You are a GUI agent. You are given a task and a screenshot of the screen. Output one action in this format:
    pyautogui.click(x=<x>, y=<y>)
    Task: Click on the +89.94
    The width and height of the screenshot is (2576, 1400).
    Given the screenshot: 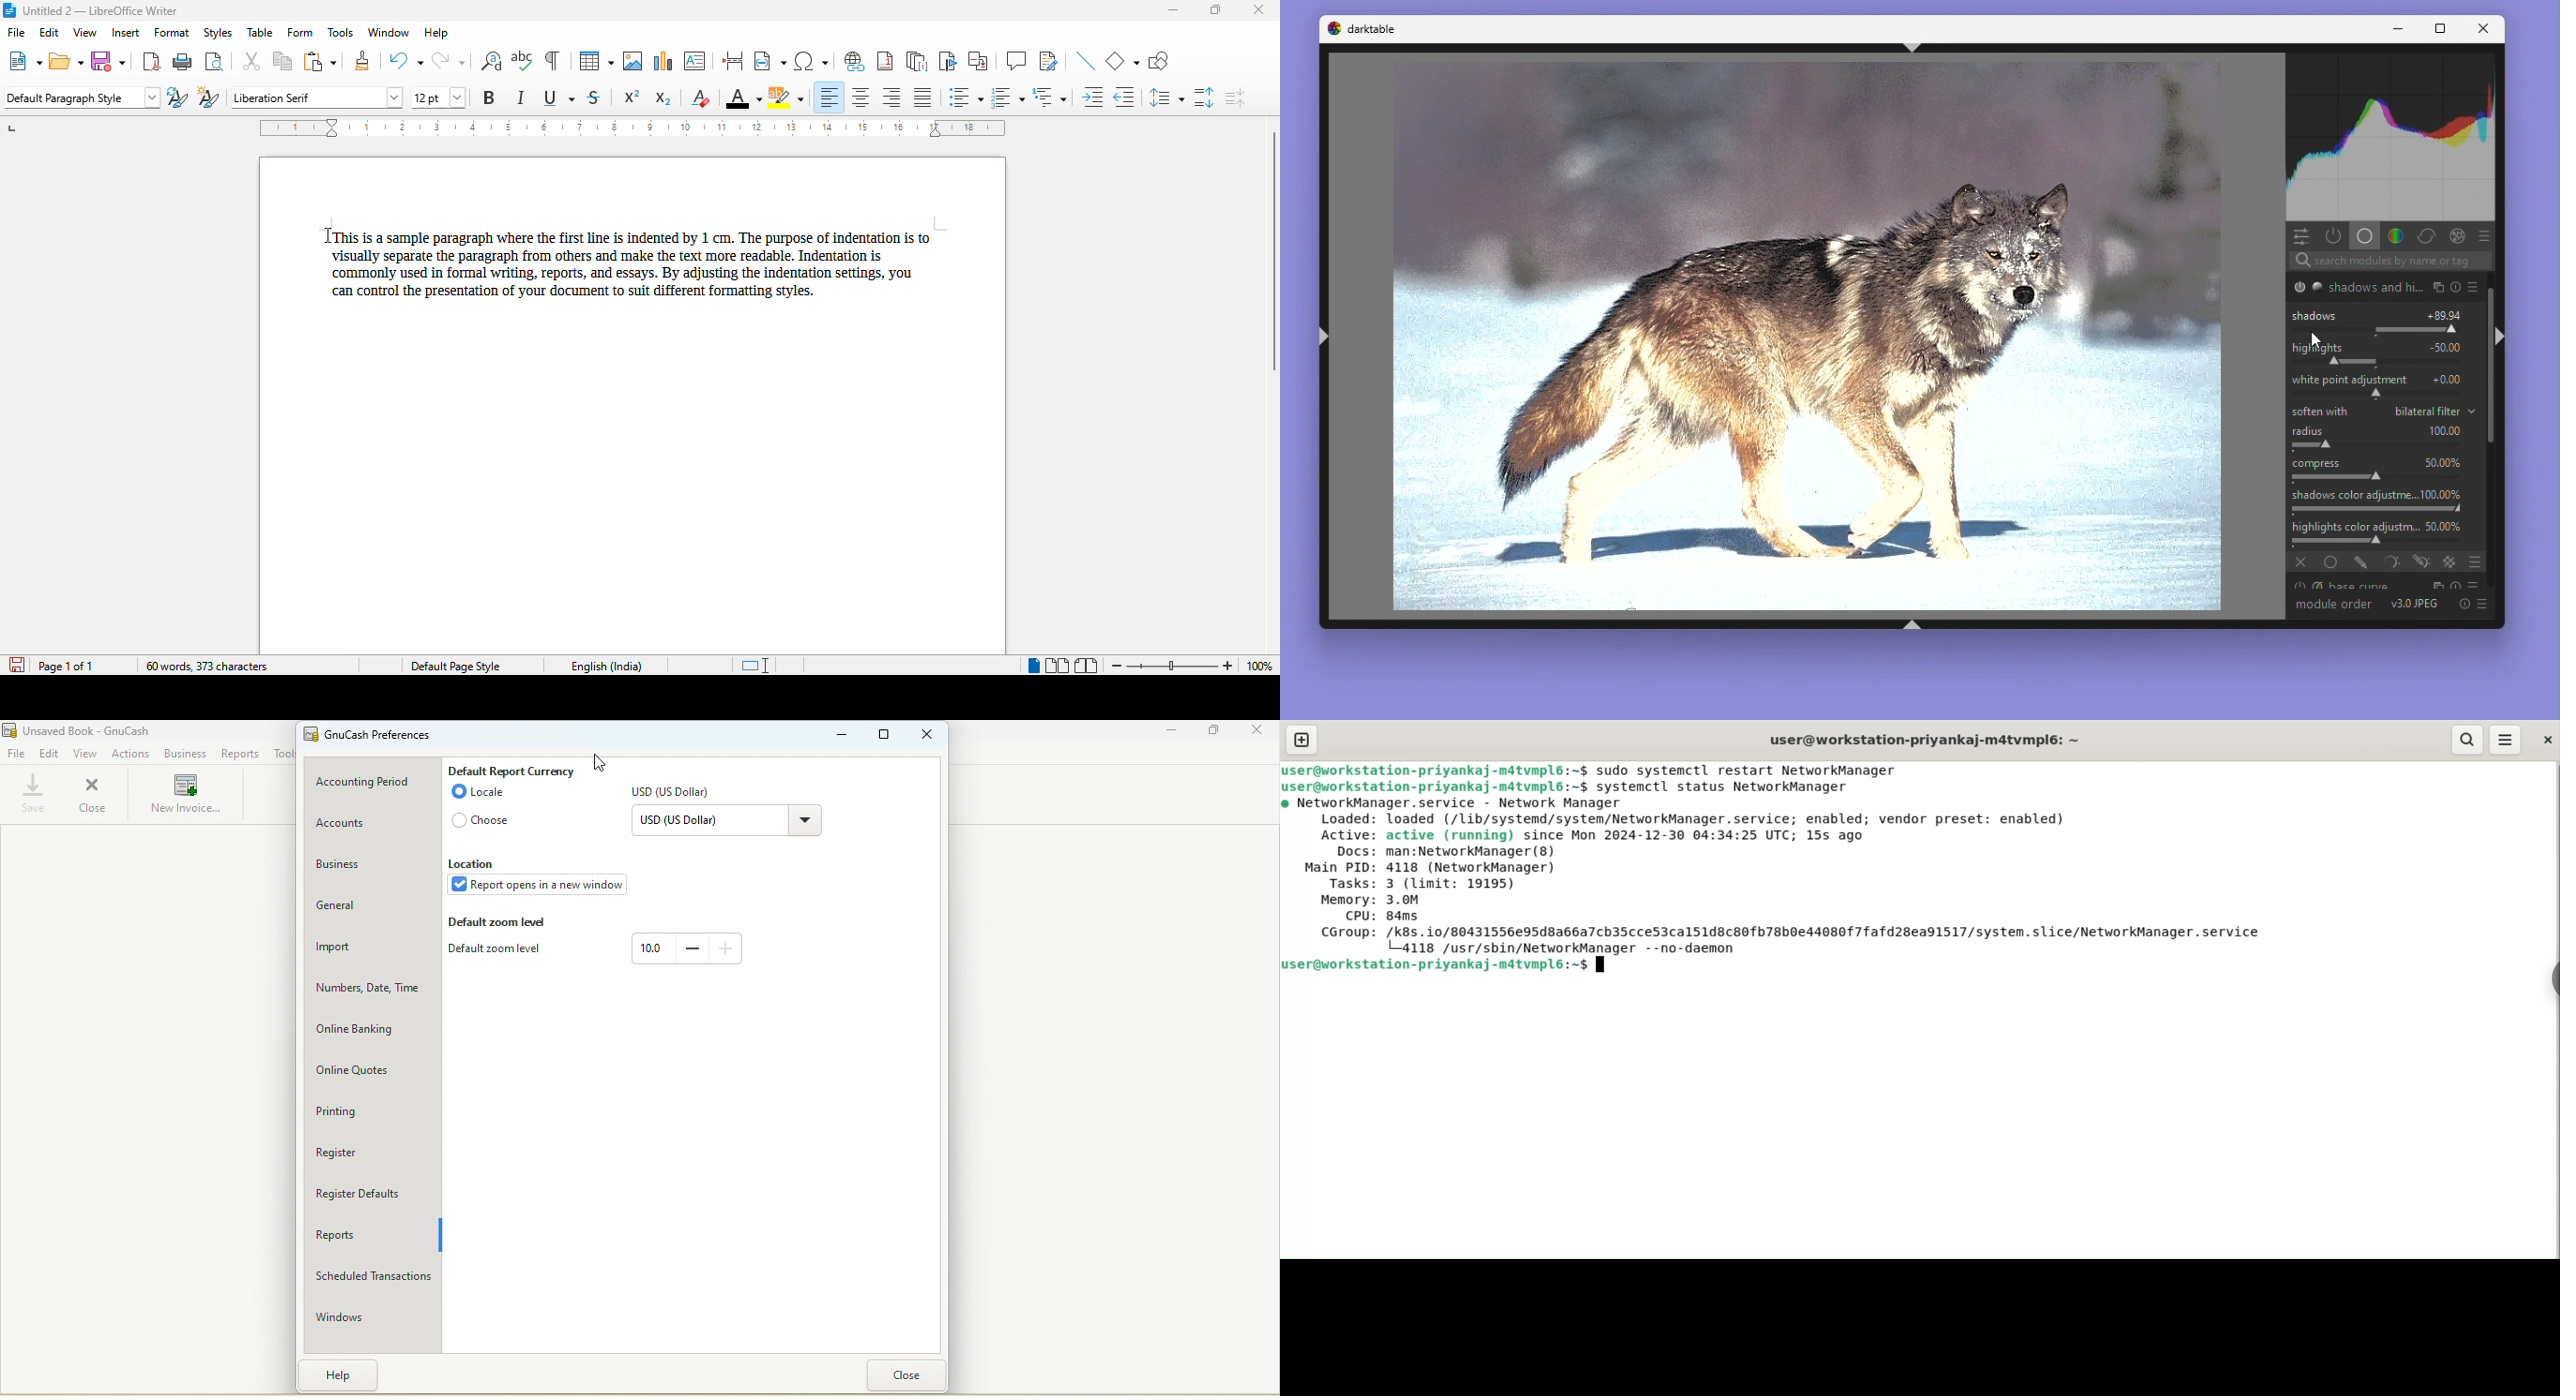 What is the action you would take?
    pyautogui.click(x=2451, y=314)
    